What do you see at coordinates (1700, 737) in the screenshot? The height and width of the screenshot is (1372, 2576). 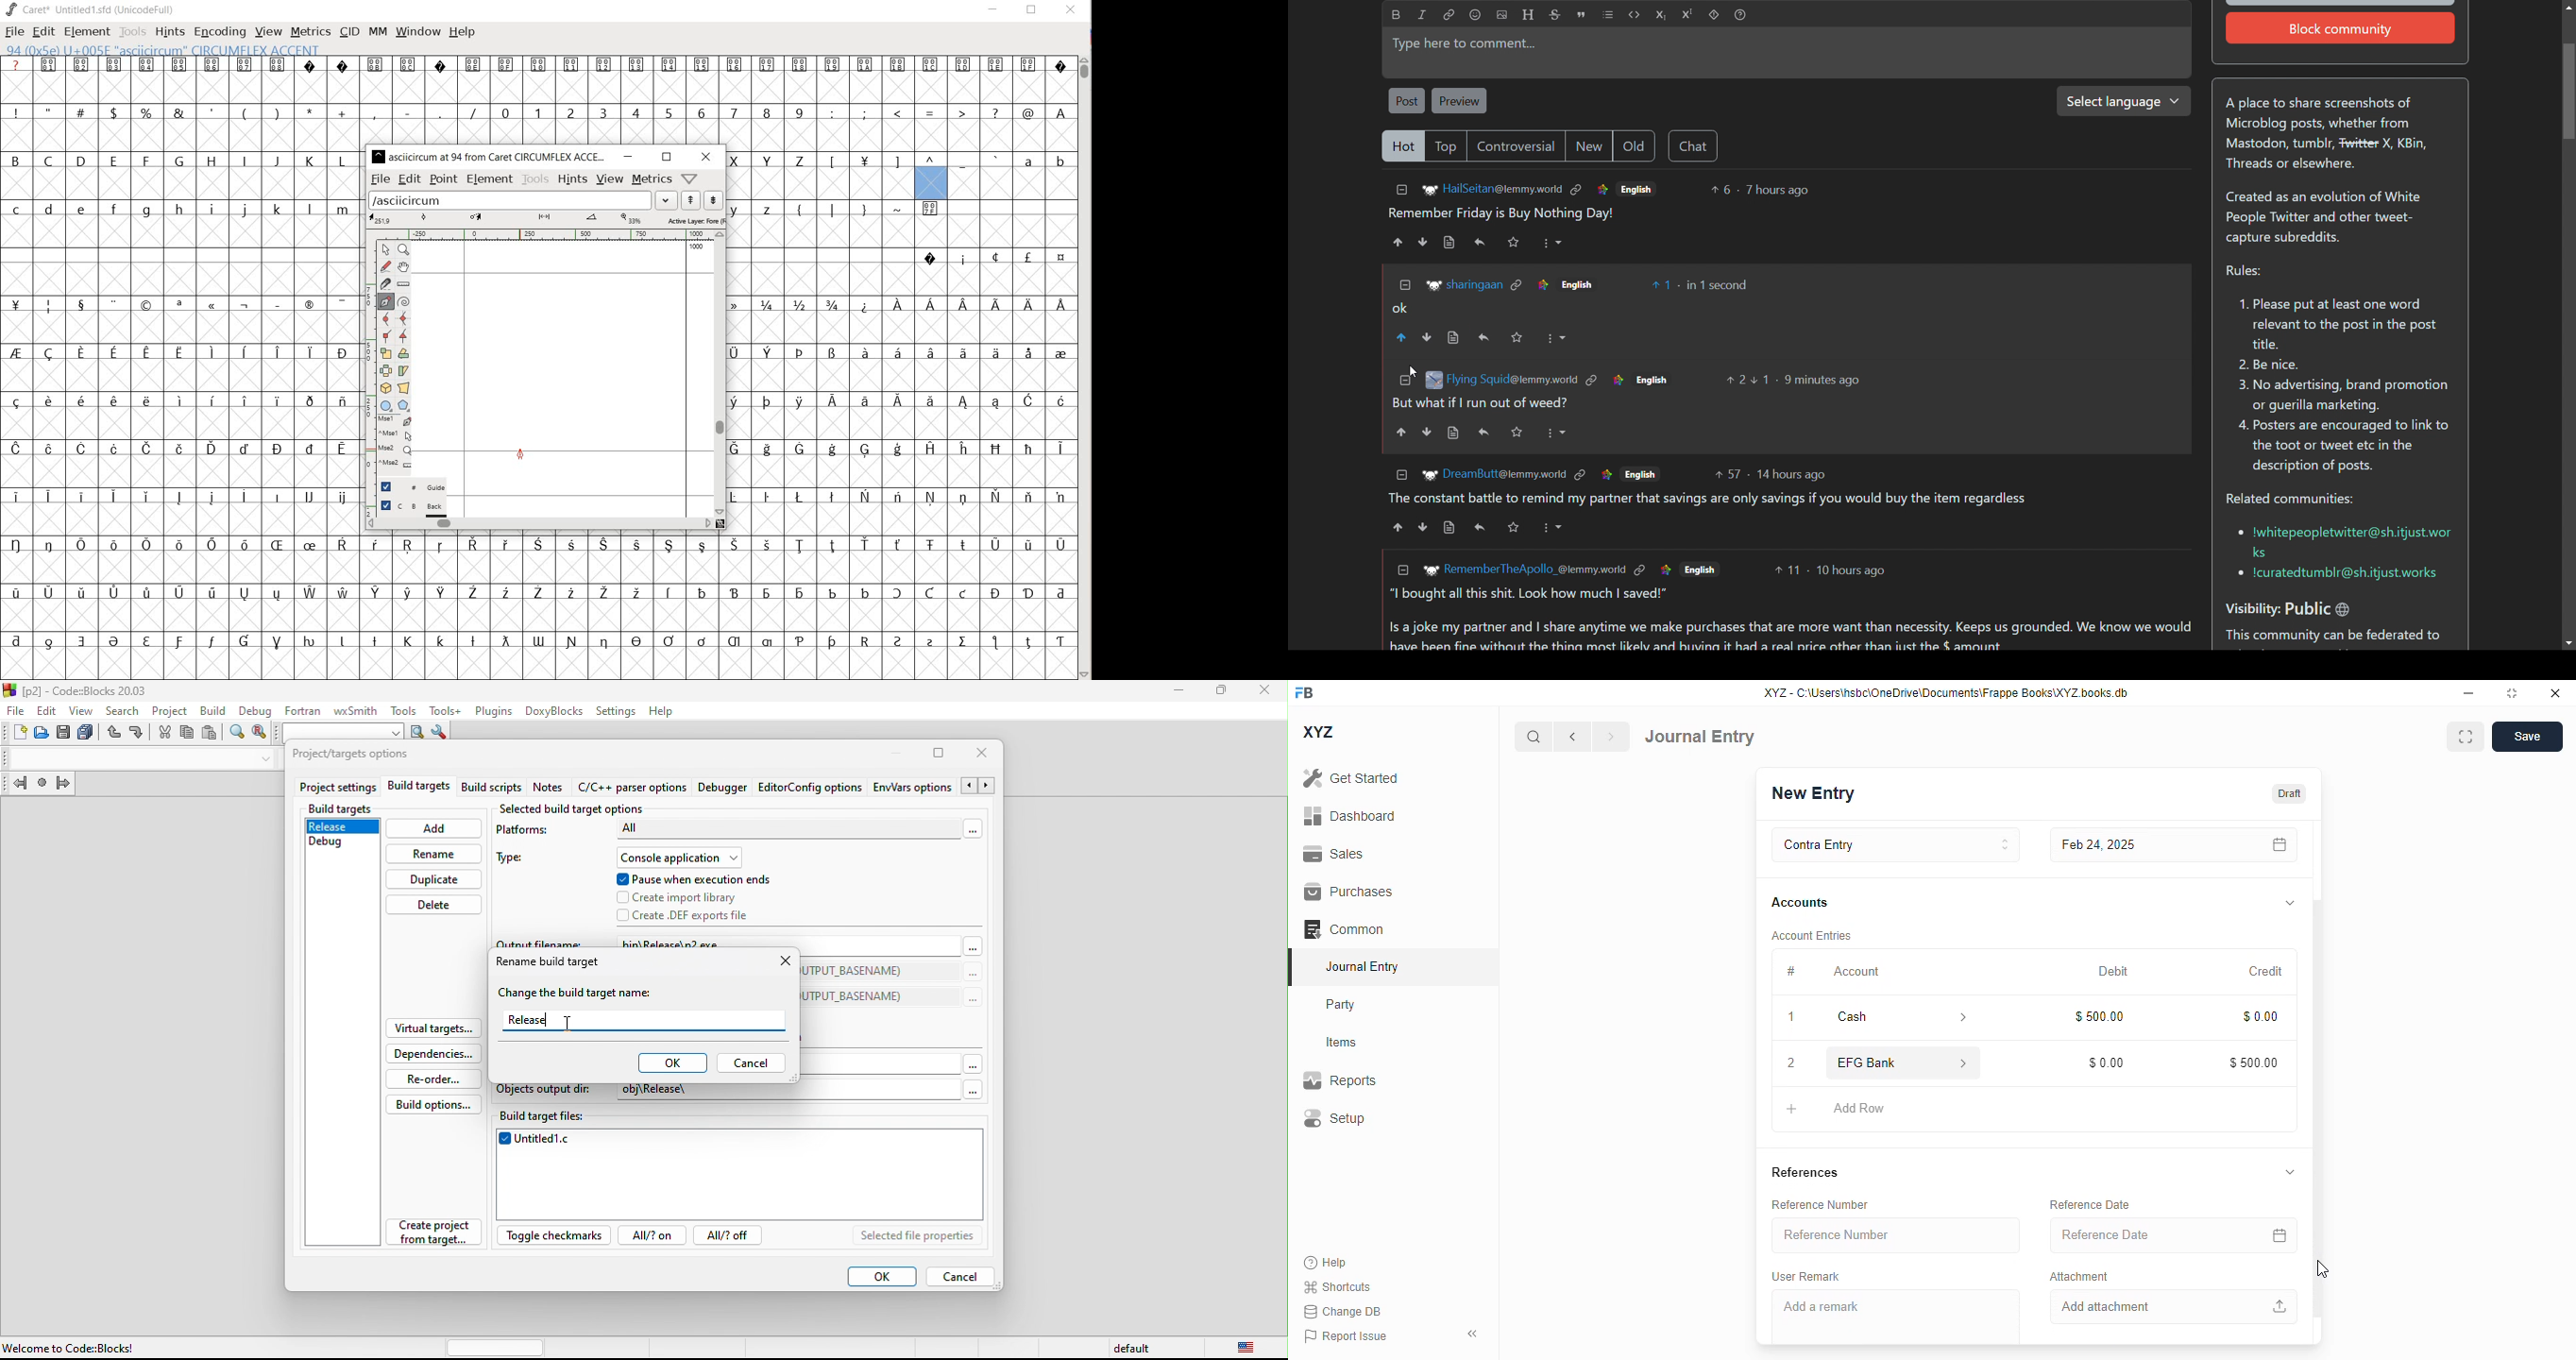 I see `journal entry` at bounding box center [1700, 737].